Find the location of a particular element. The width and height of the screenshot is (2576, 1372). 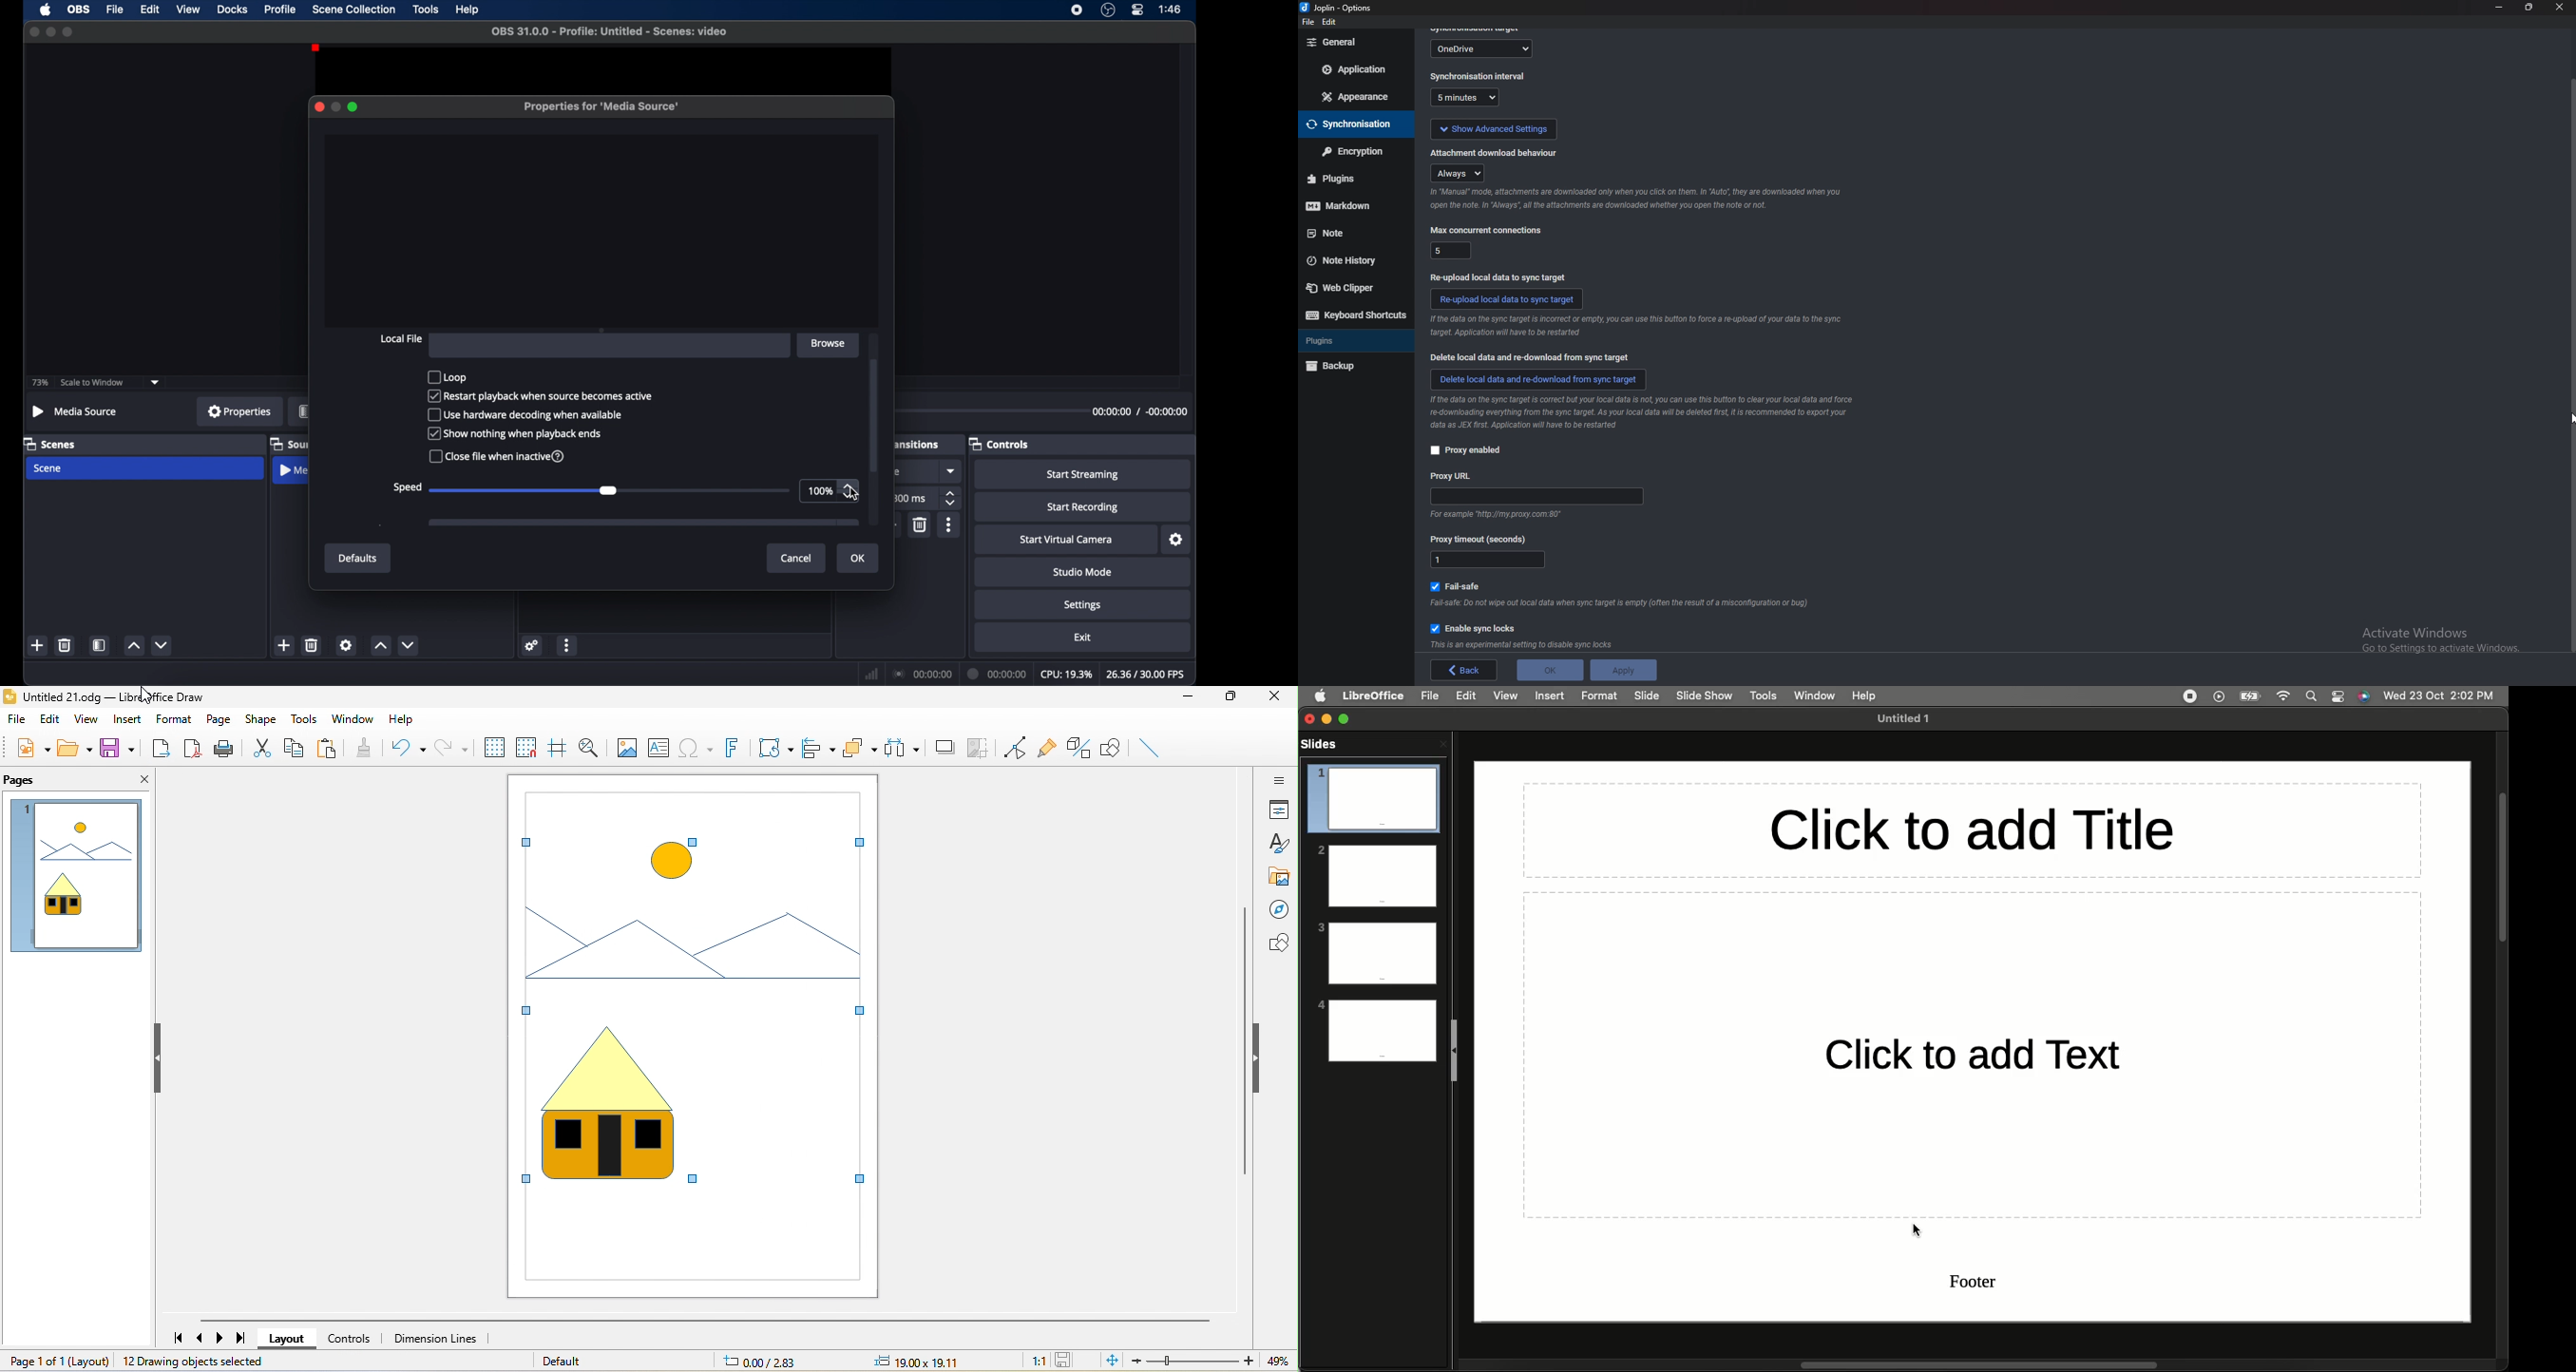

appearance is located at coordinates (1357, 95).